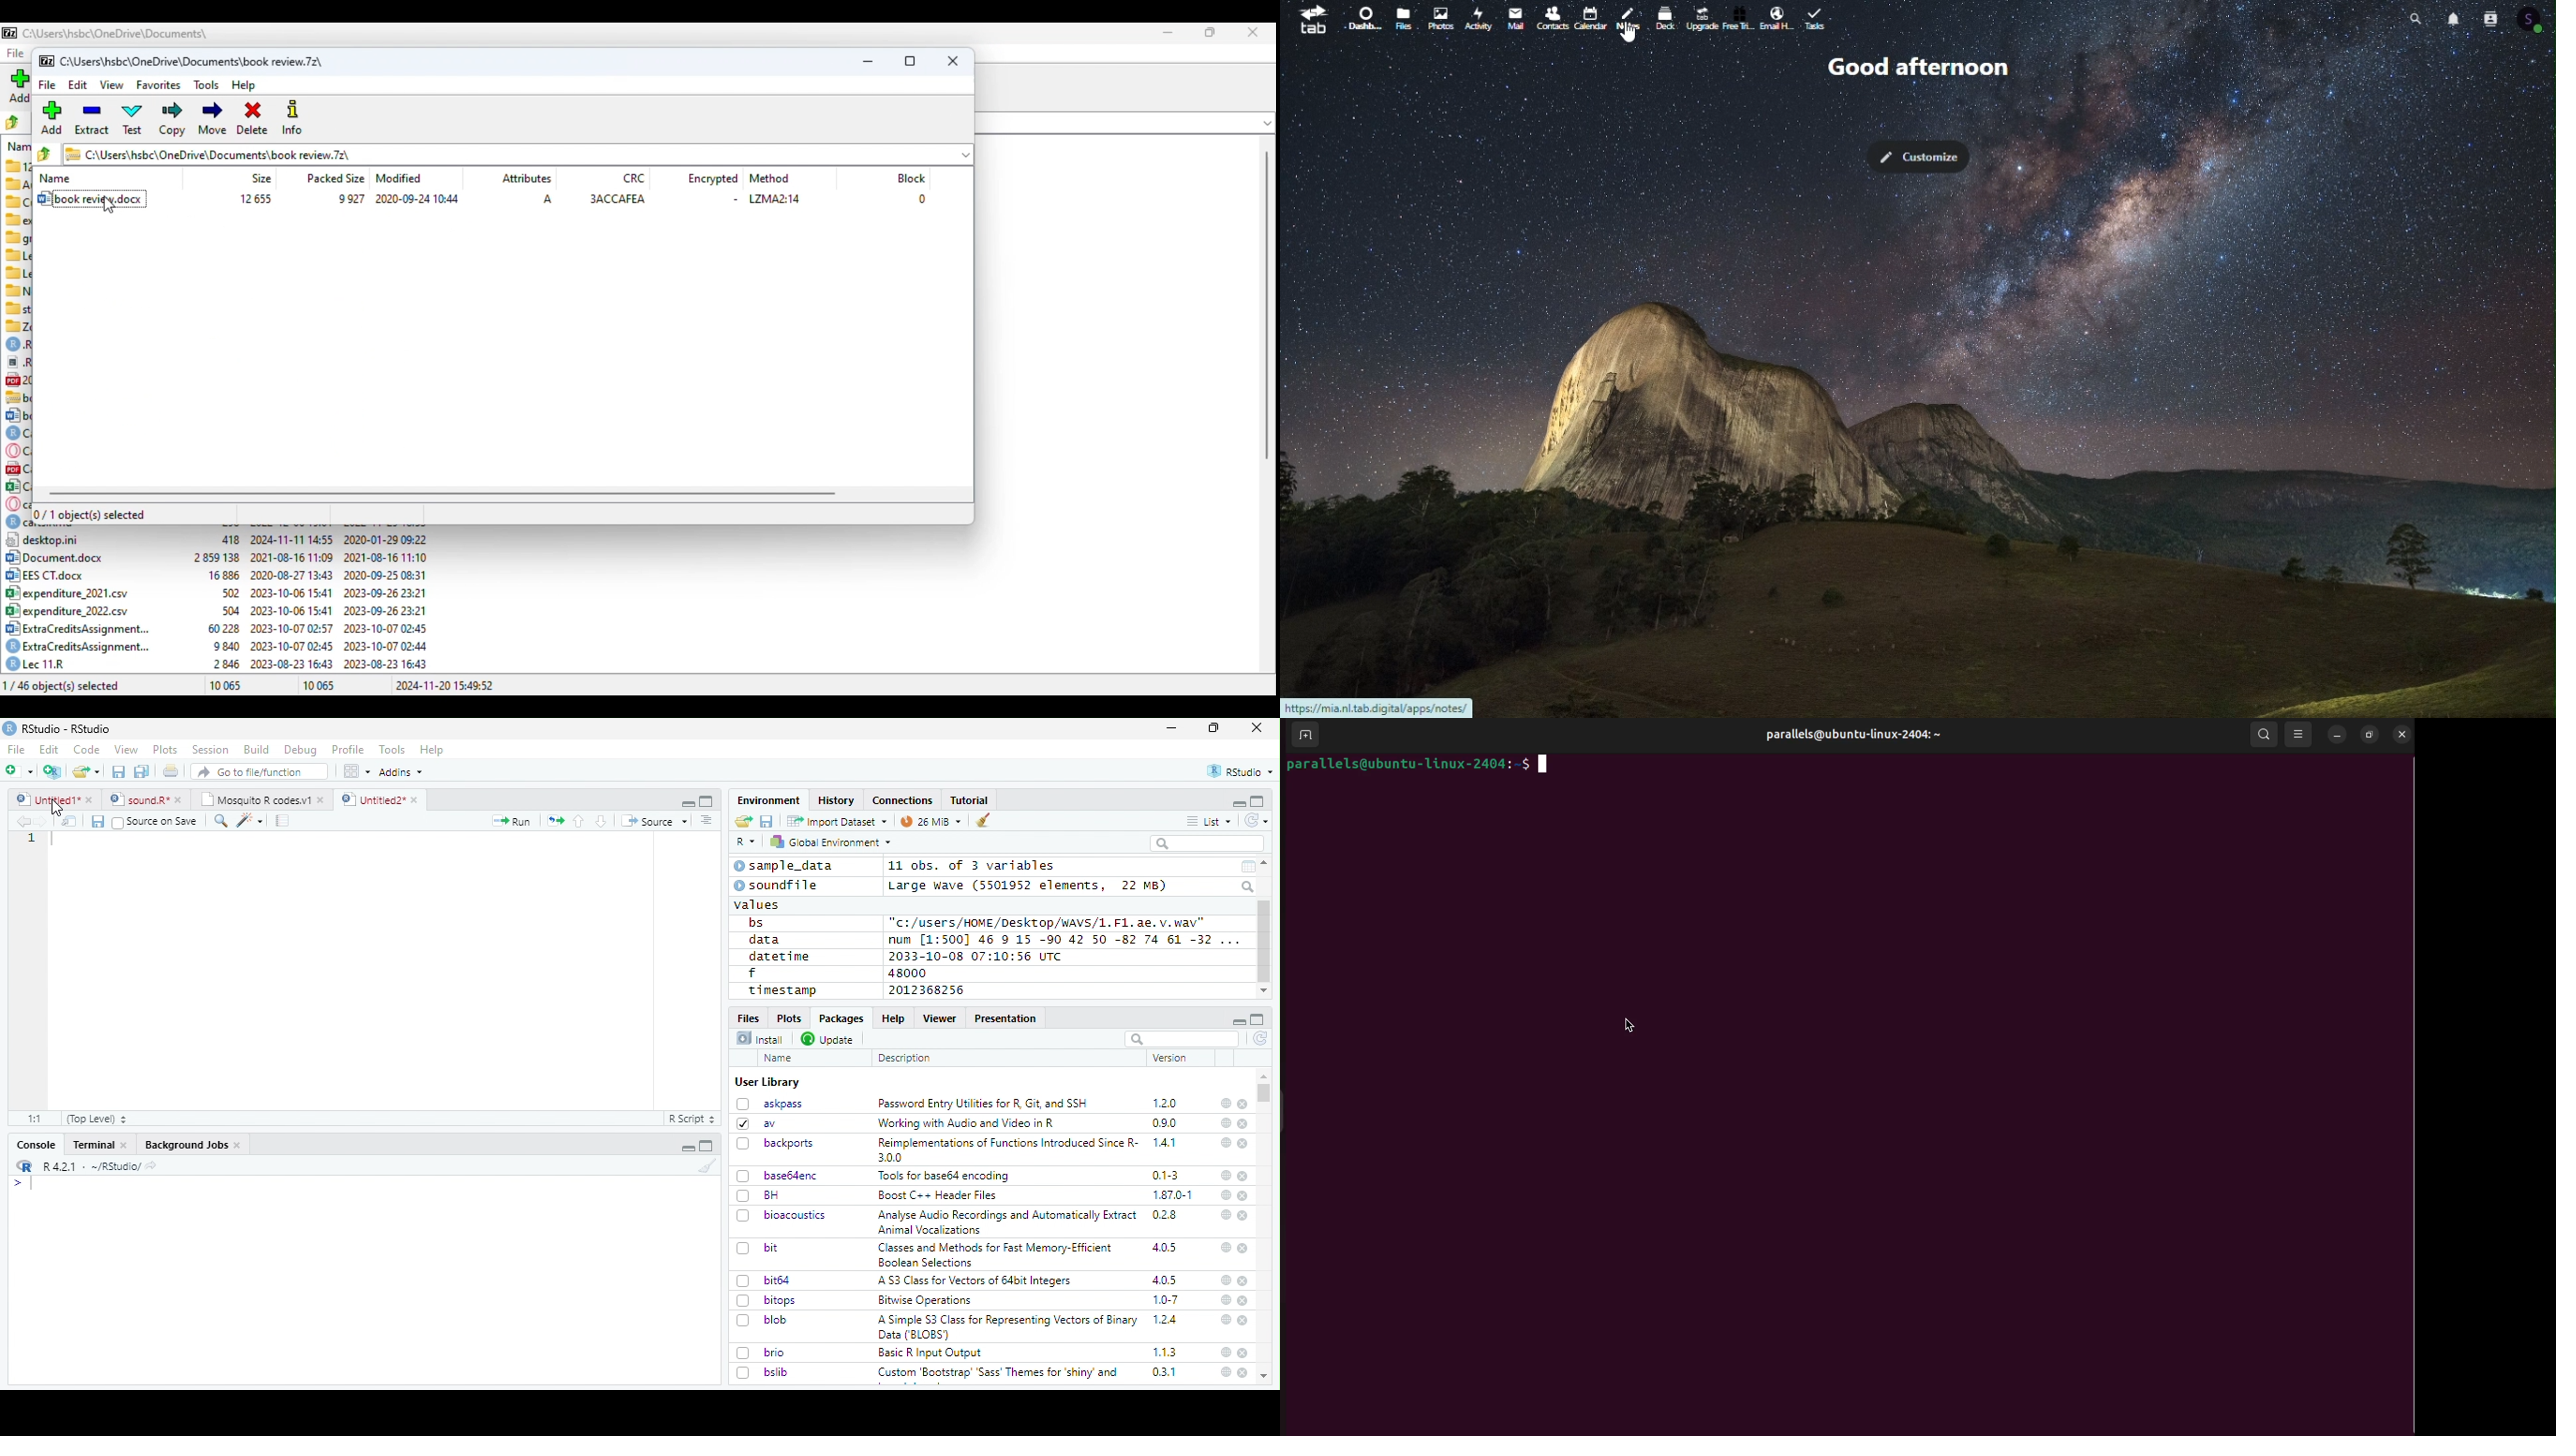  I want to click on 1.4.1, so click(1166, 1142).